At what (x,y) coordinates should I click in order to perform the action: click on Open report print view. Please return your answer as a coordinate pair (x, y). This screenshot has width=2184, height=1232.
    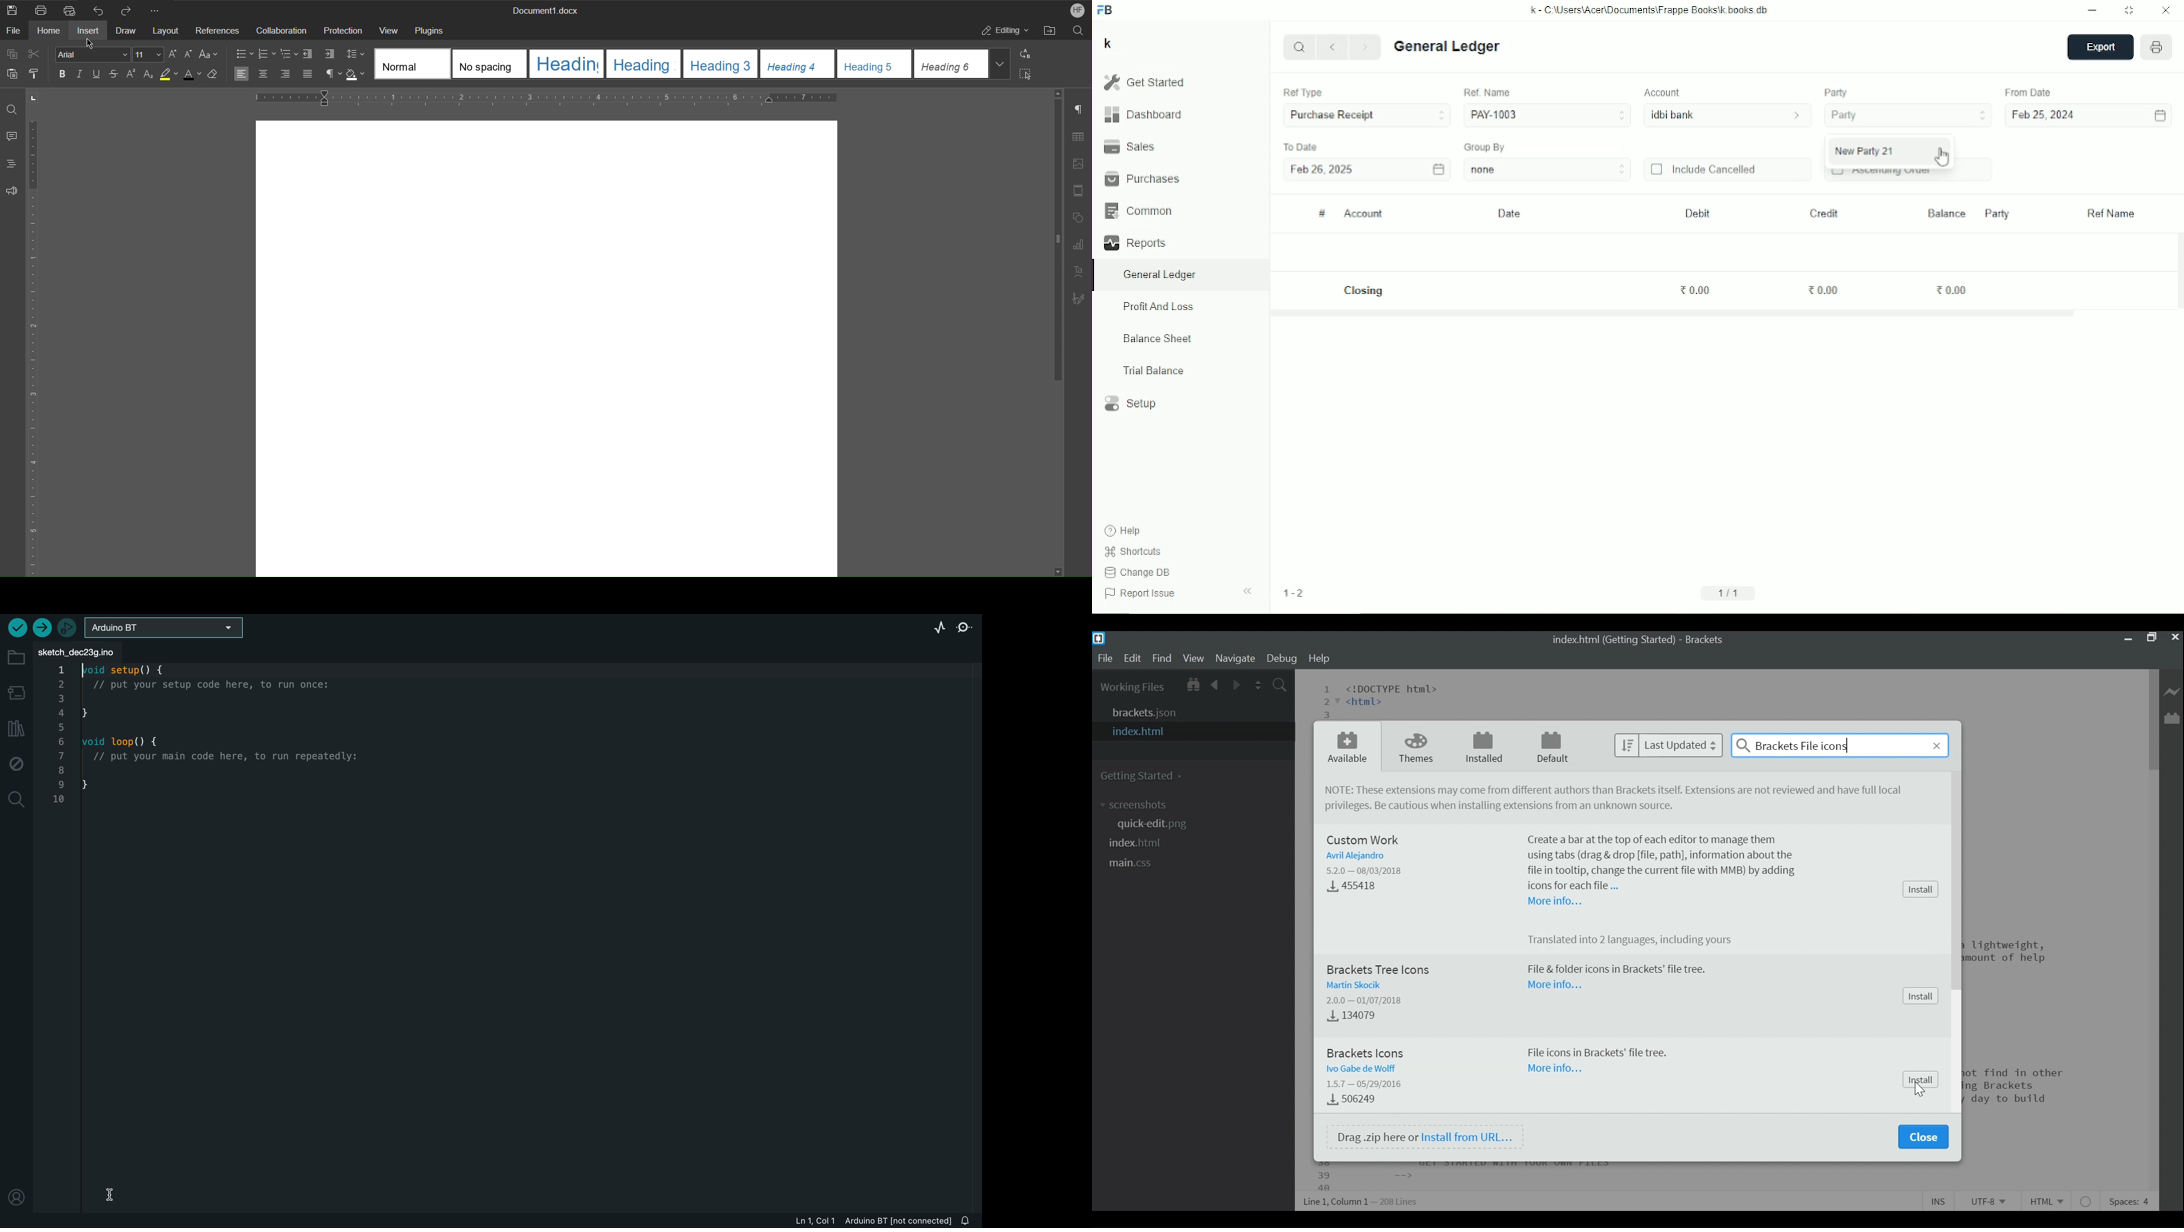
    Looking at the image, I should click on (2157, 48).